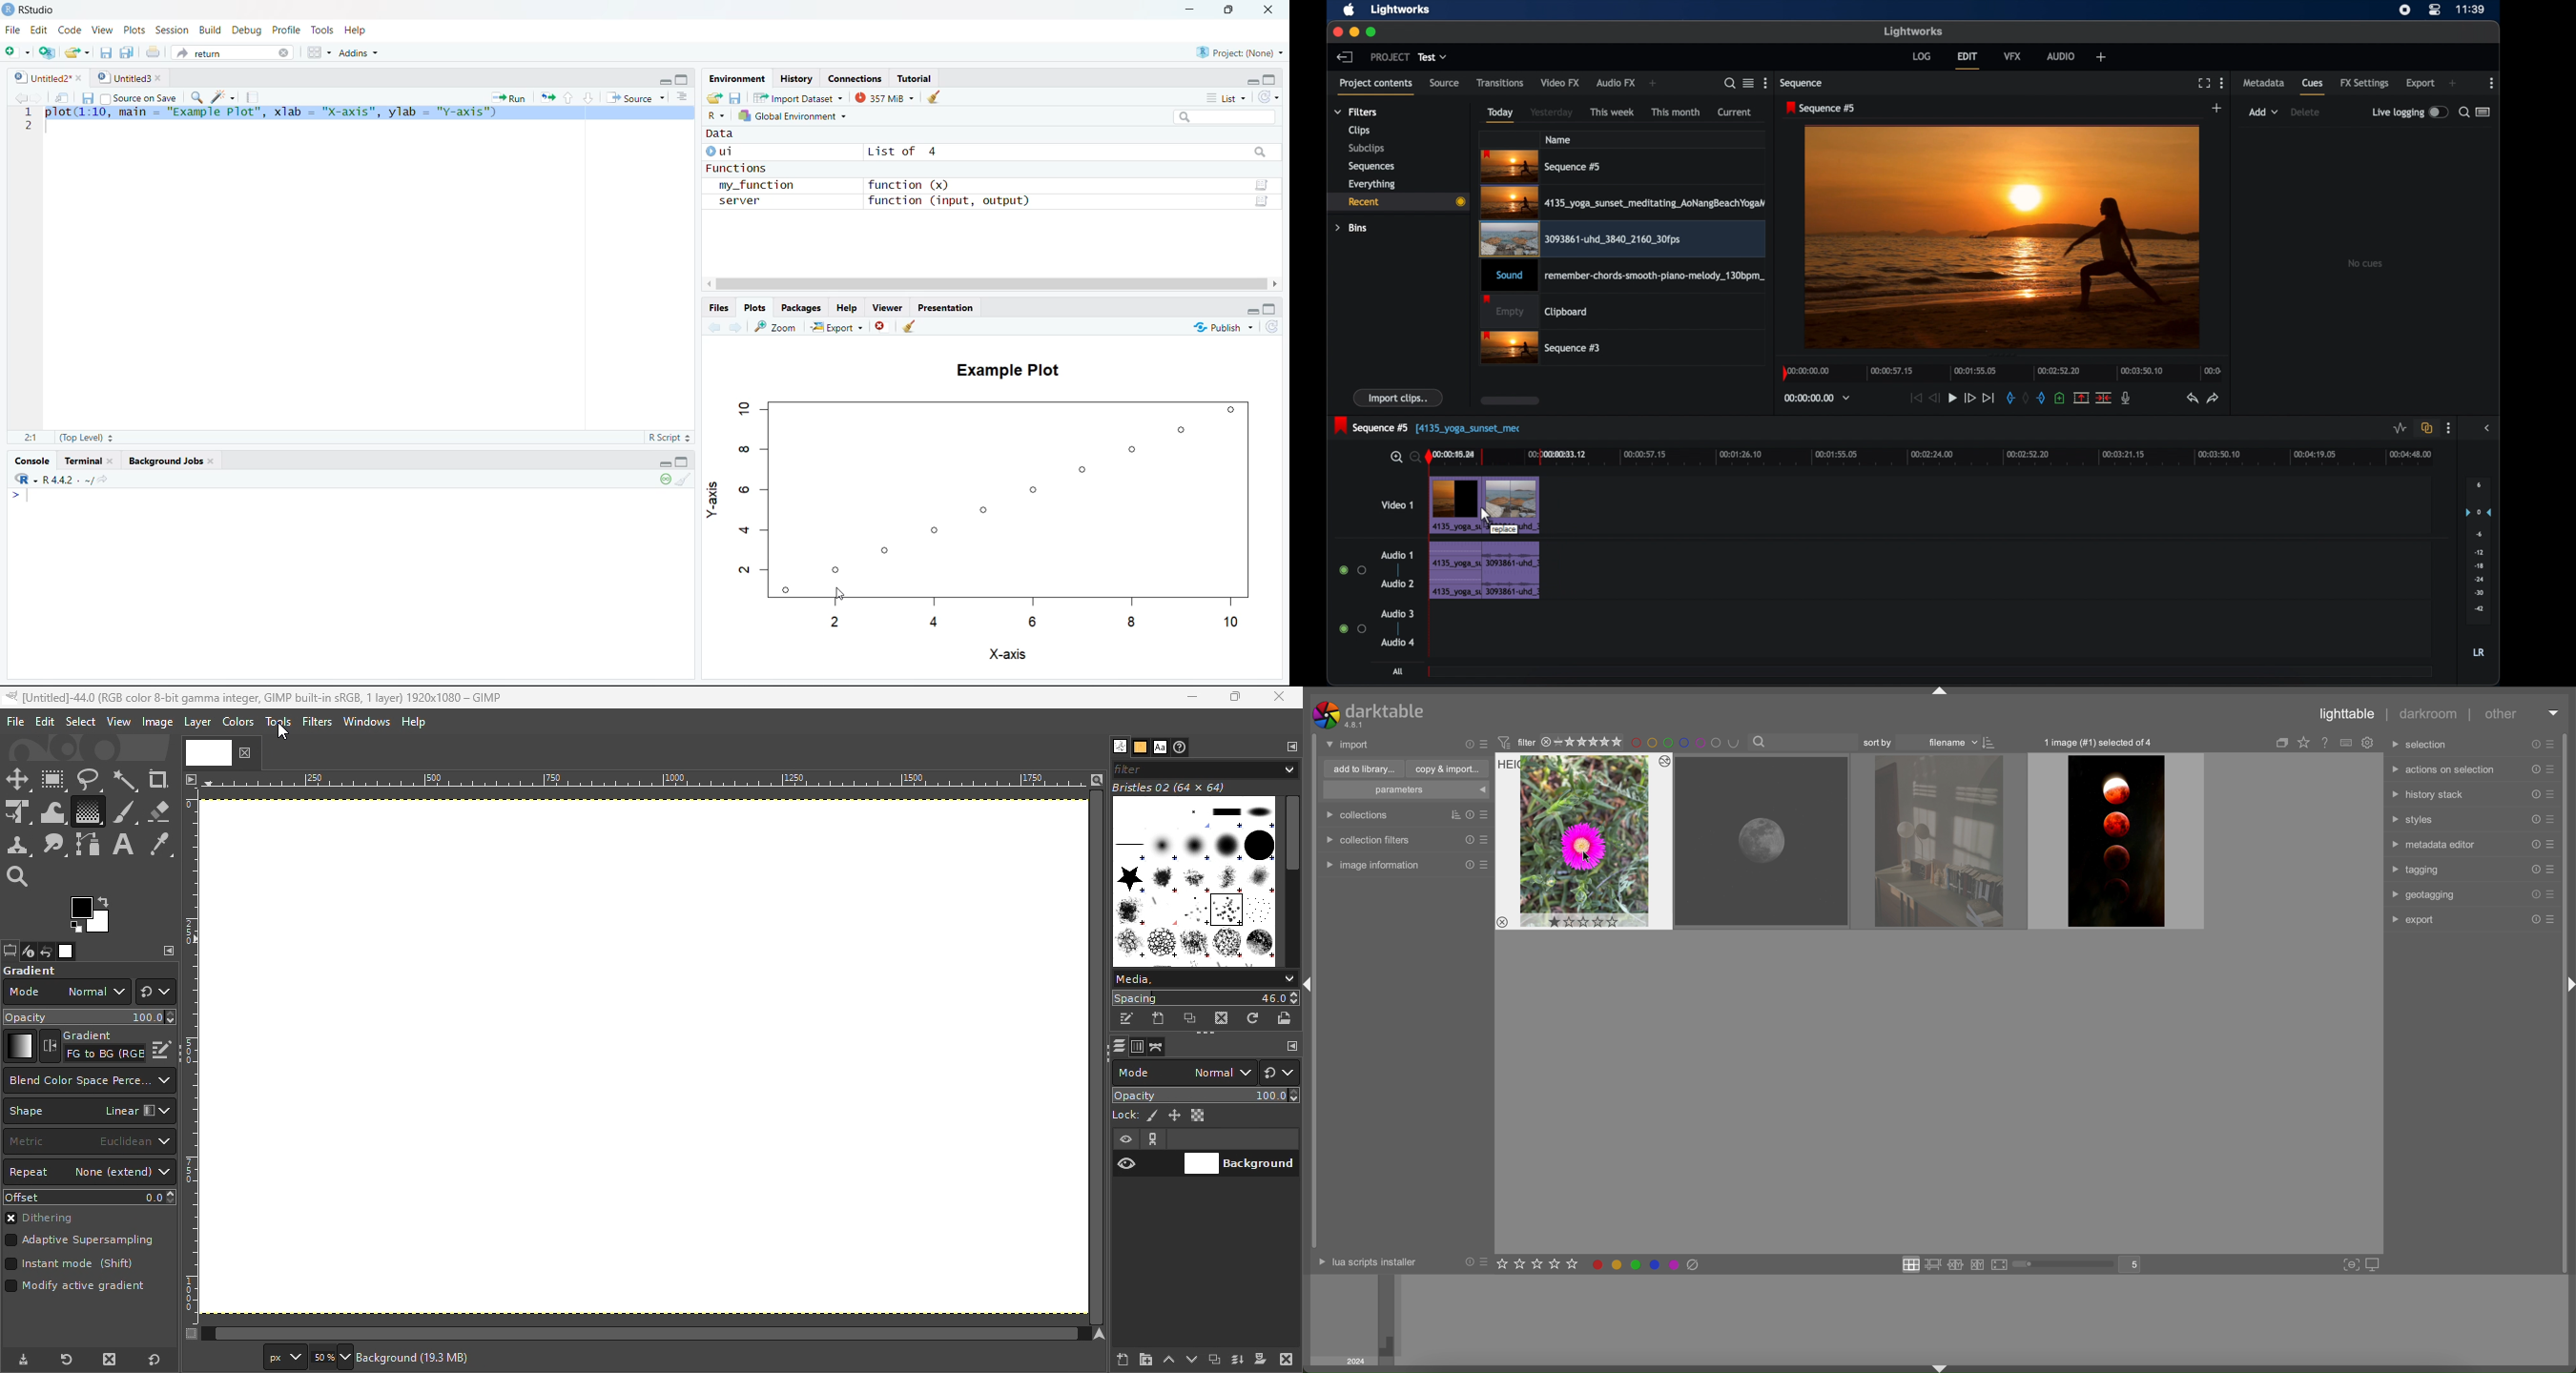 The height and width of the screenshot is (1400, 2576). Describe the element at coordinates (683, 78) in the screenshot. I see `Maximize.Restore` at that location.